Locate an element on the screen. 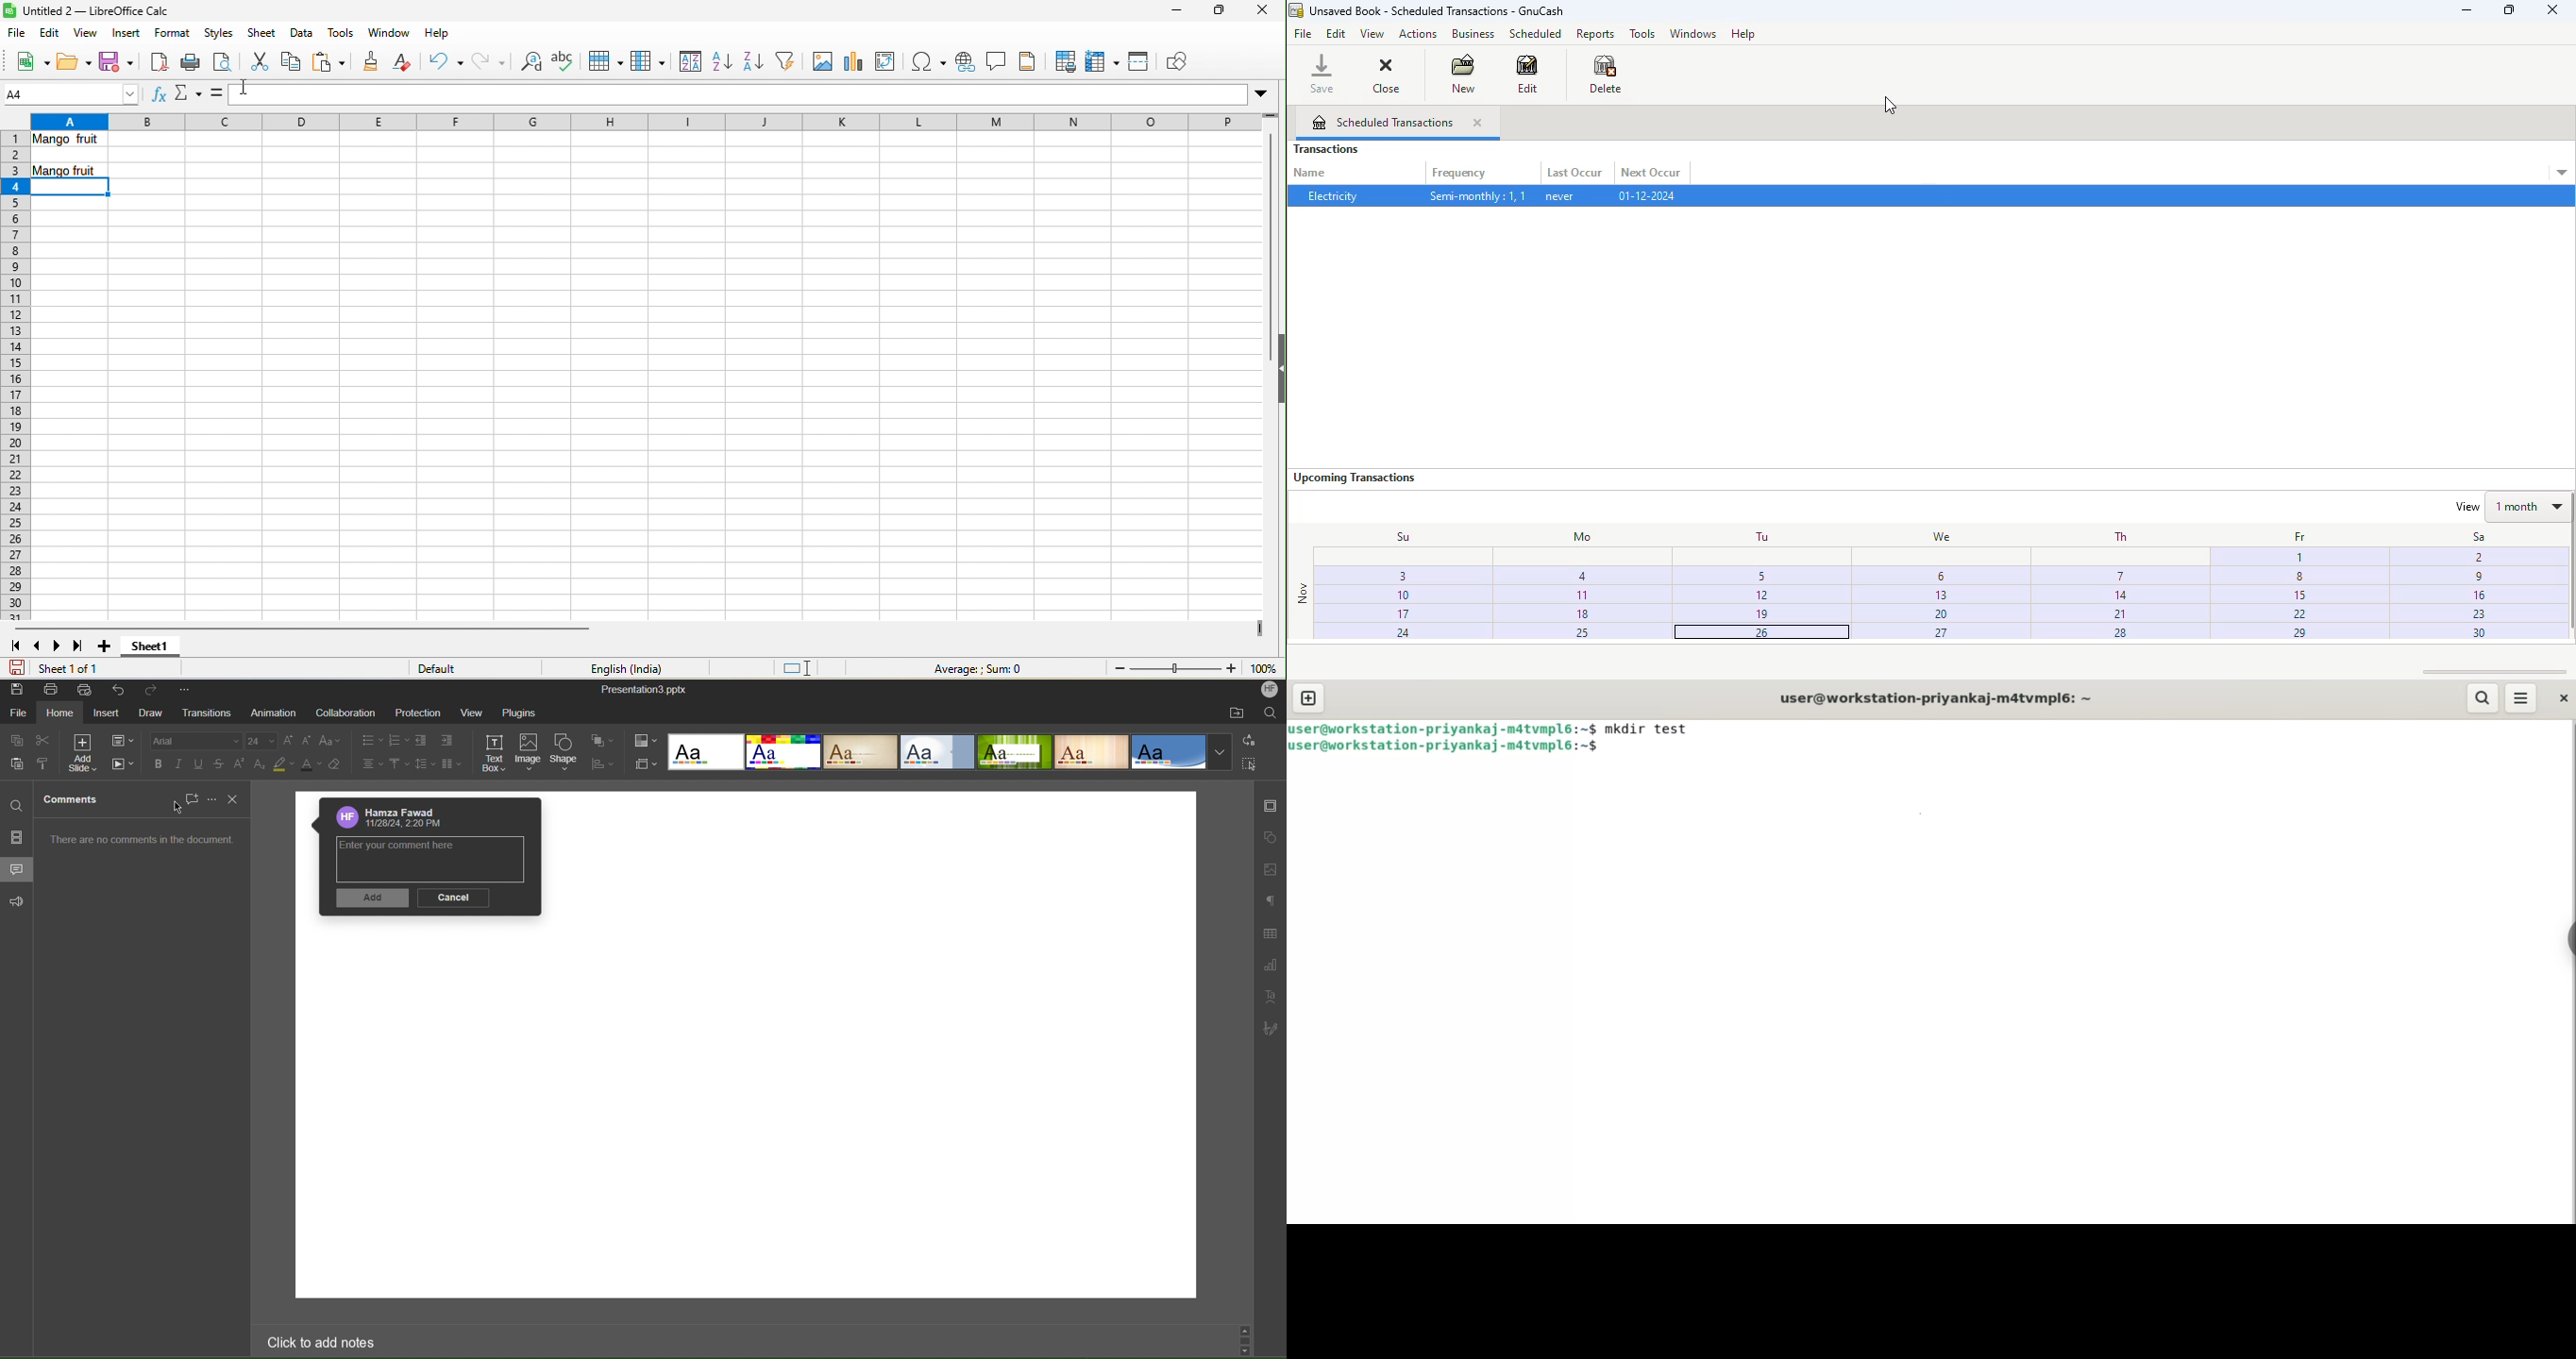 Image resolution: width=2576 pixels, height=1372 pixels. average : sum=0 is located at coordinates (984, 669).